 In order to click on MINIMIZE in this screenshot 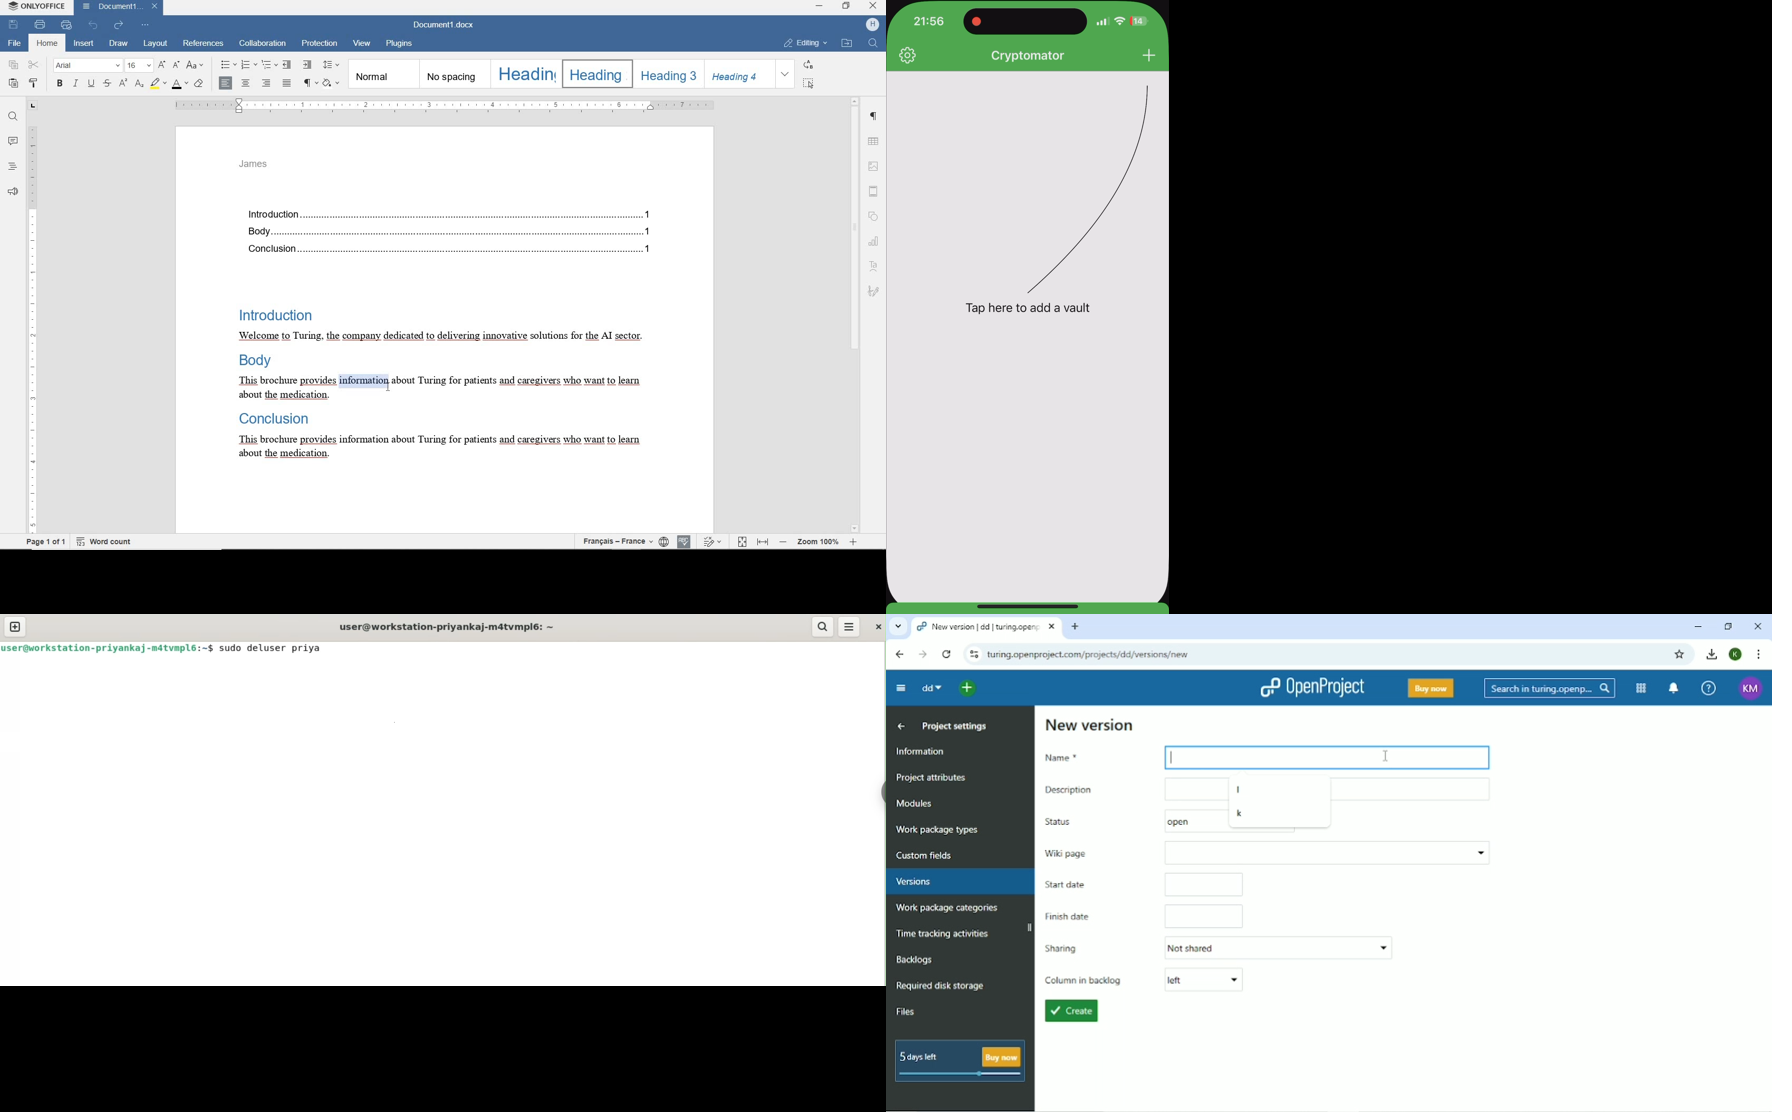, I will do `click(820, 5)`.